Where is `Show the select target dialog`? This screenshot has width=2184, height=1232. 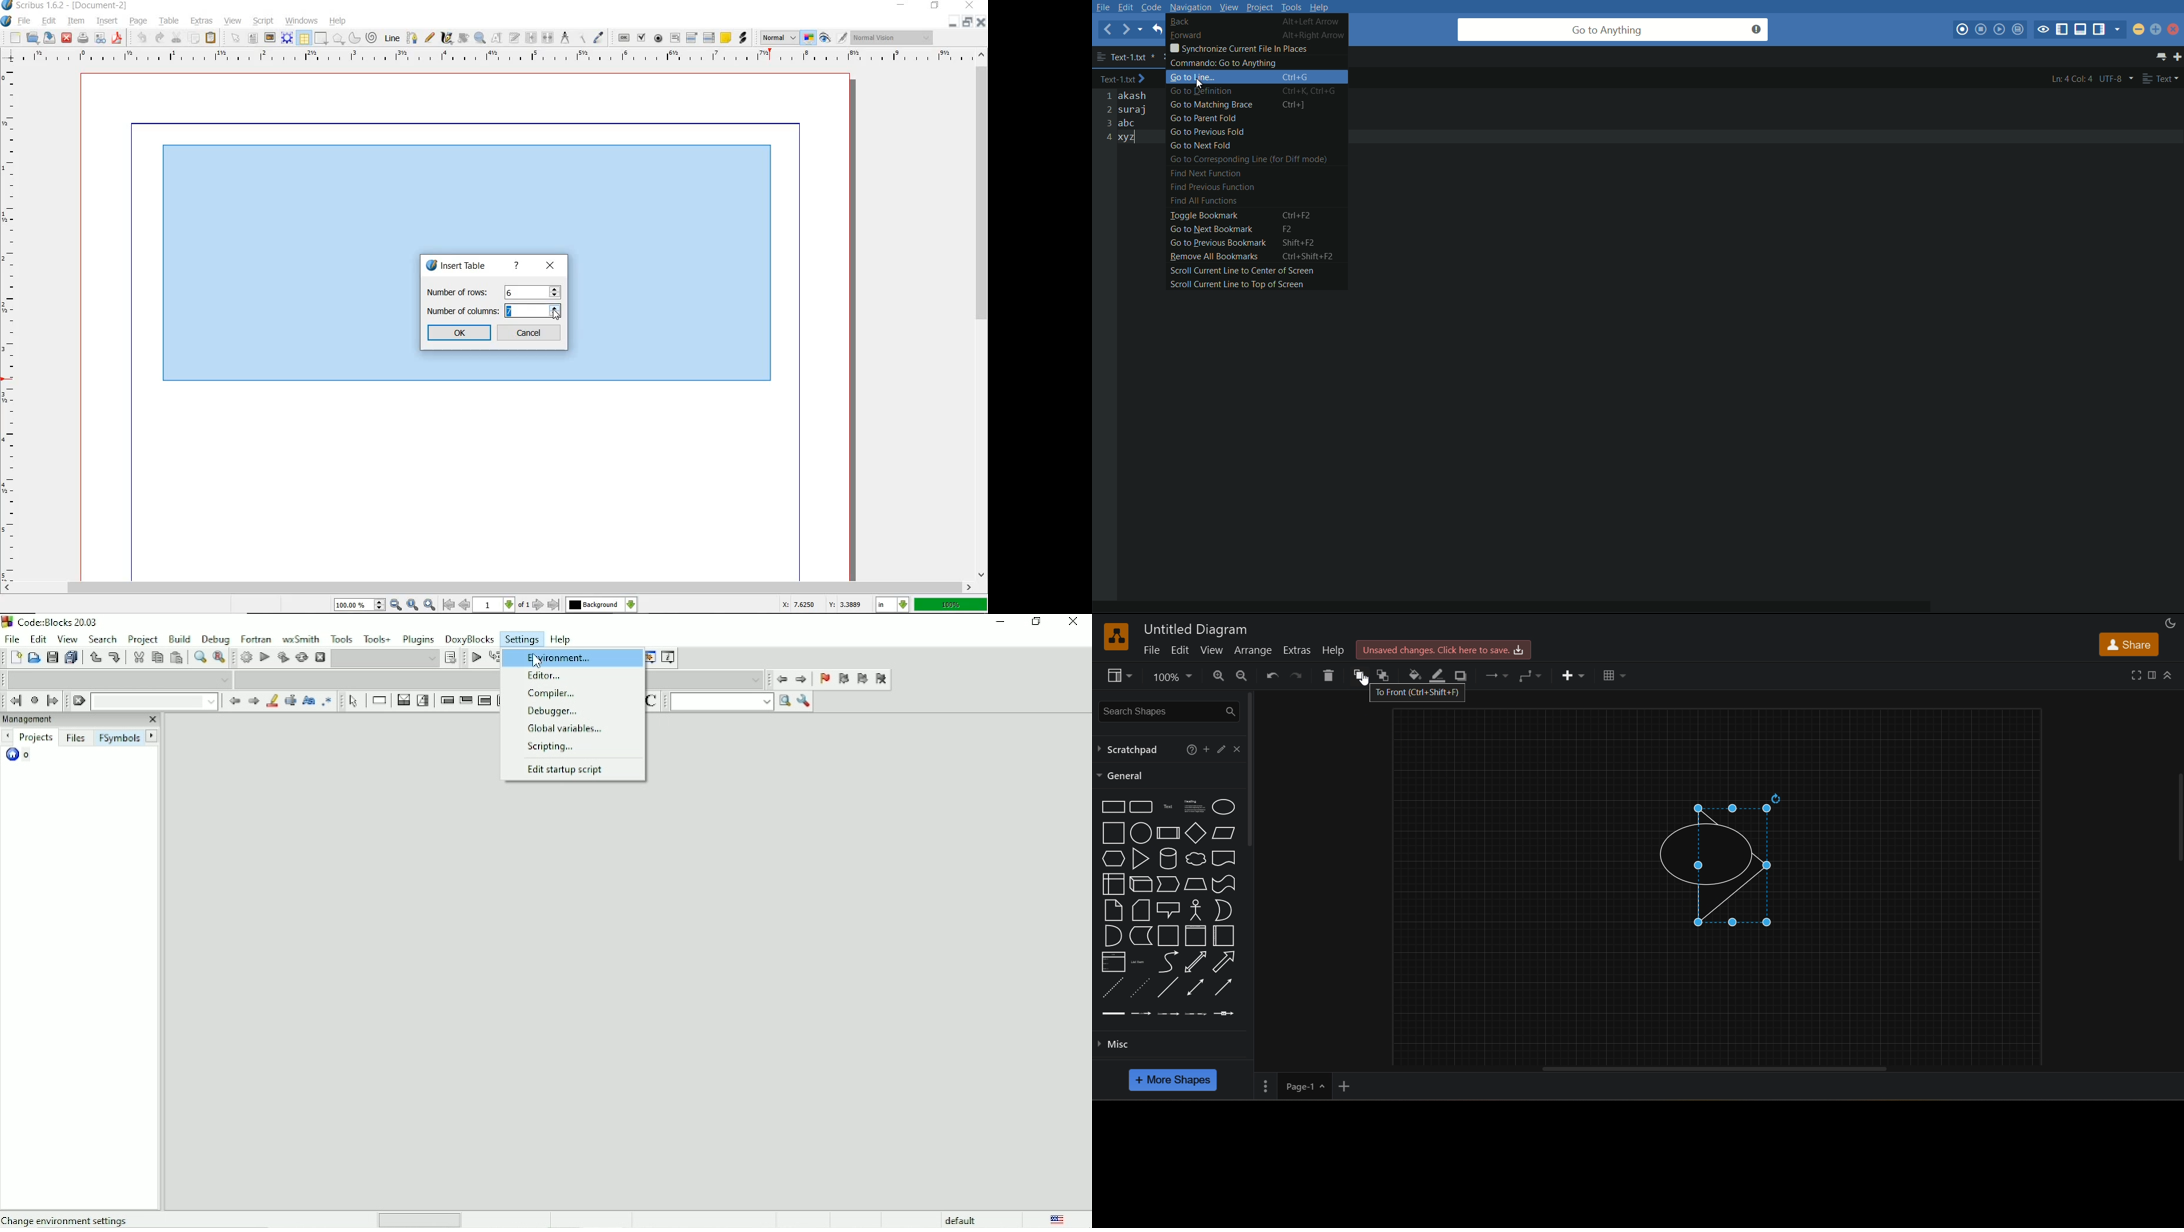 Show the select target dialog is located at coordinates (394, 658).